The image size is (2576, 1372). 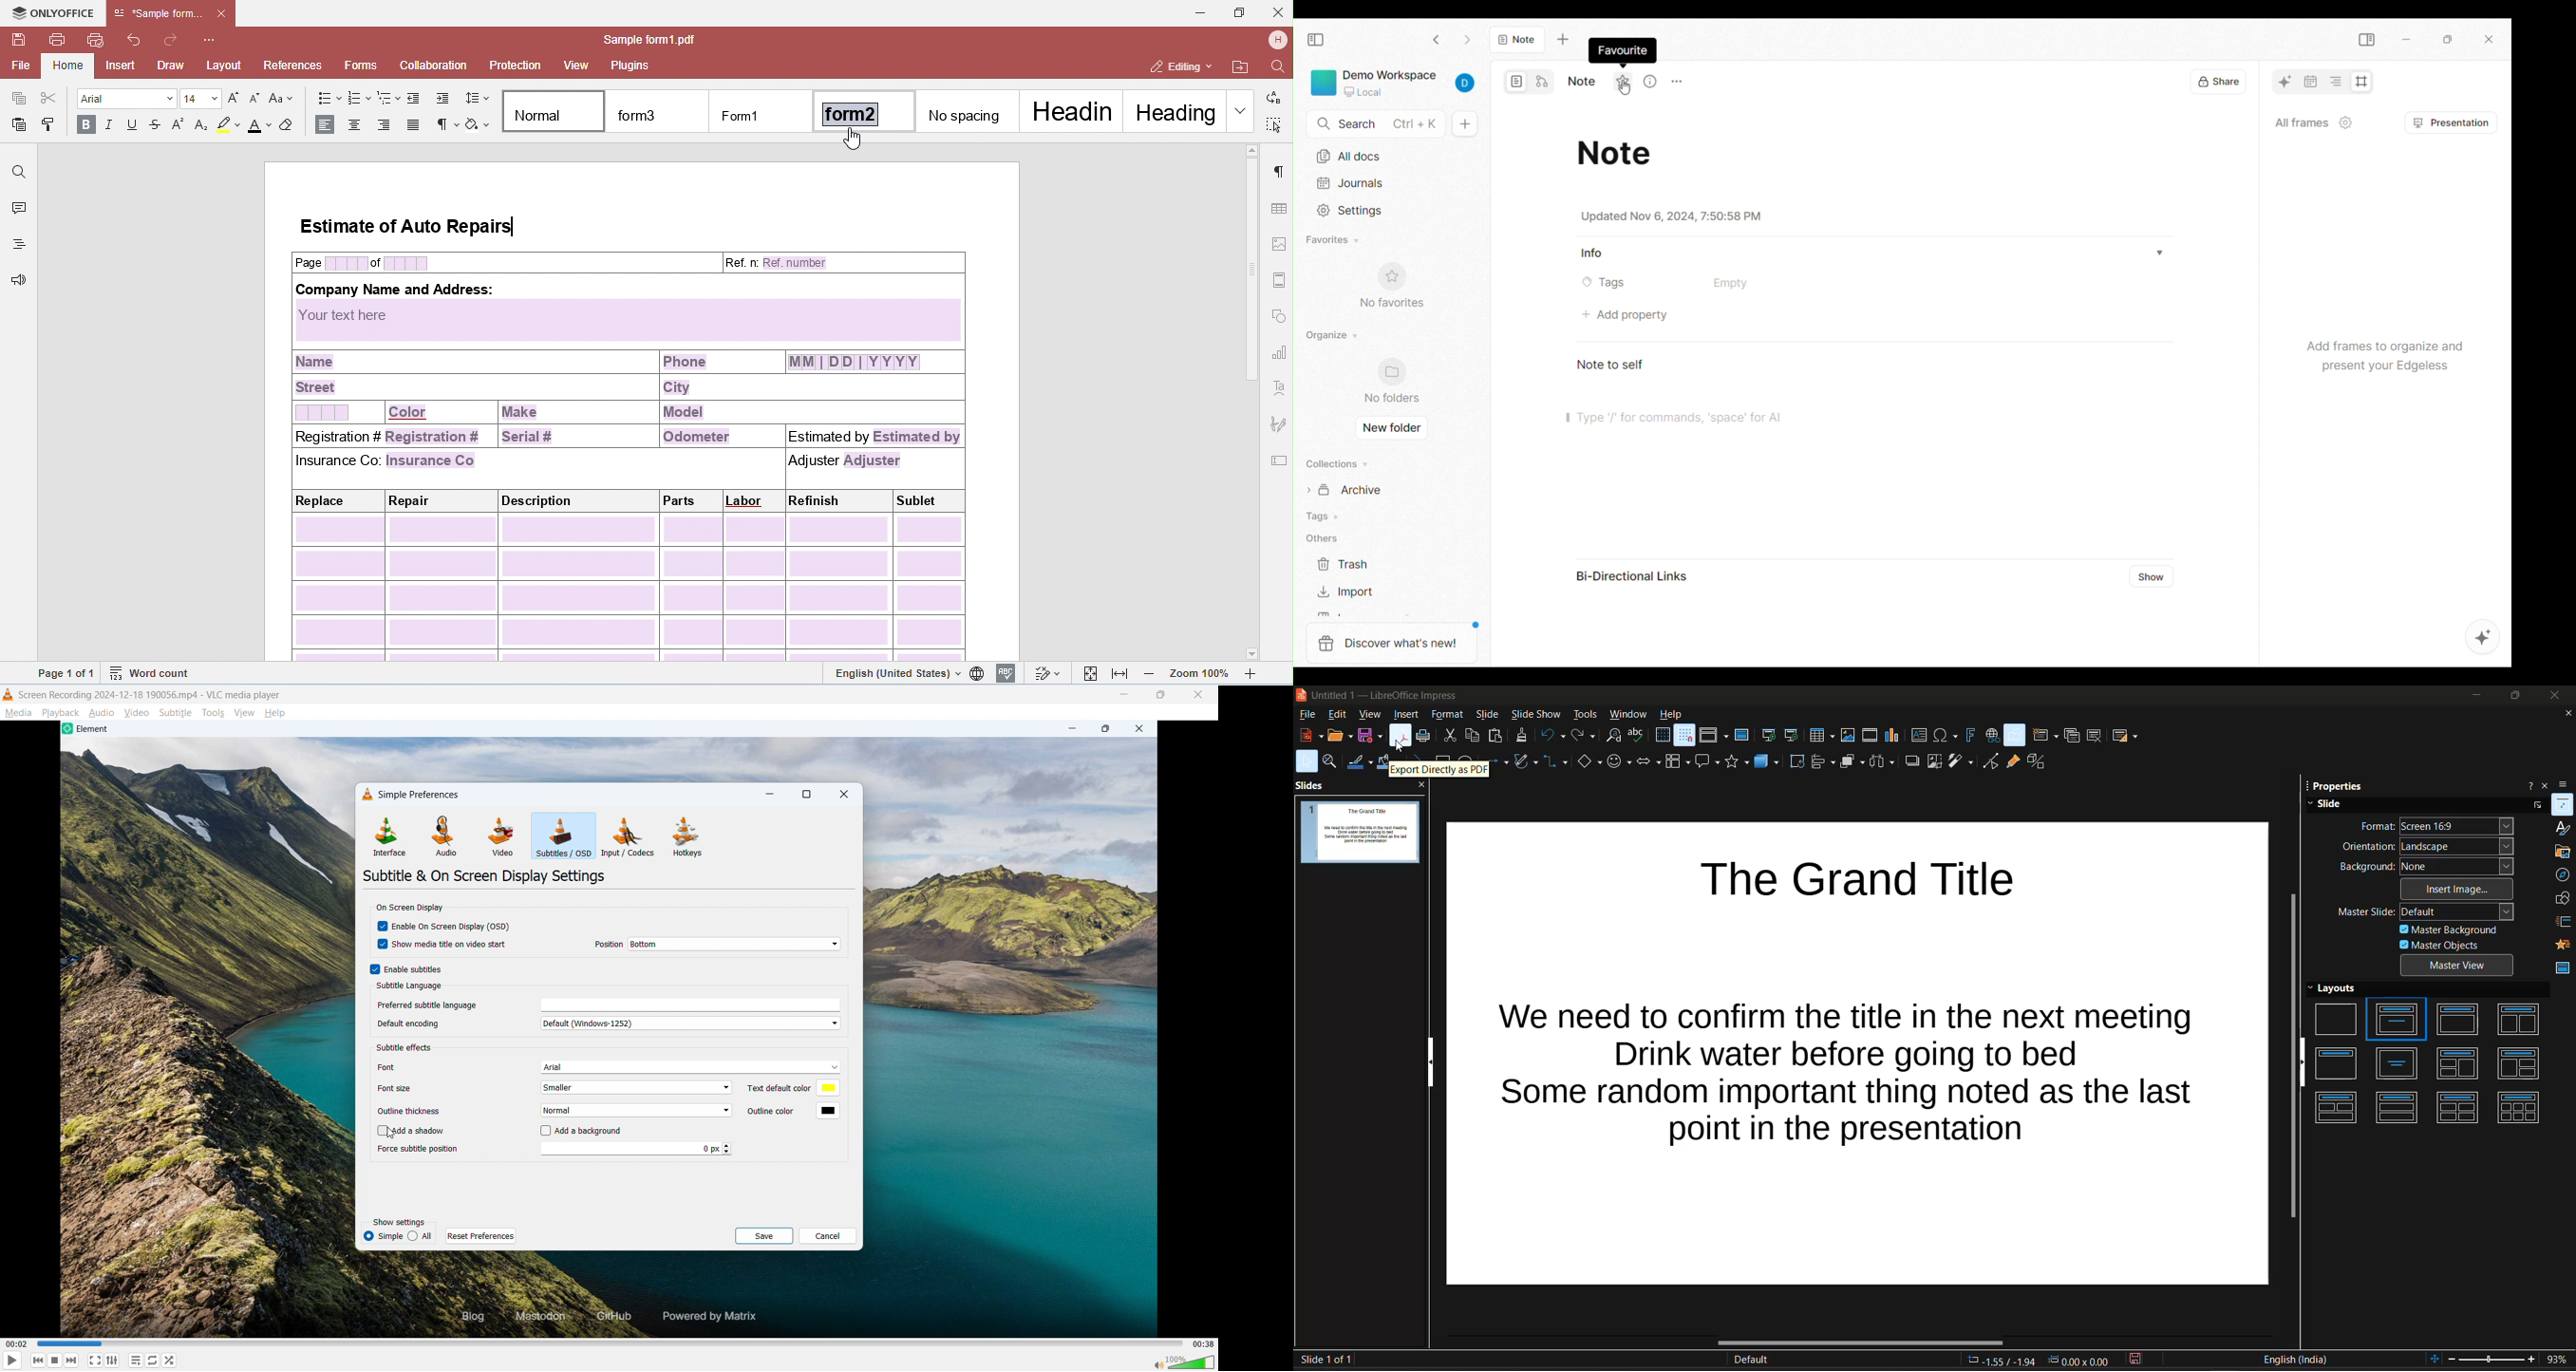 I want to click on sound bar, so click(x=1184, y=1361).